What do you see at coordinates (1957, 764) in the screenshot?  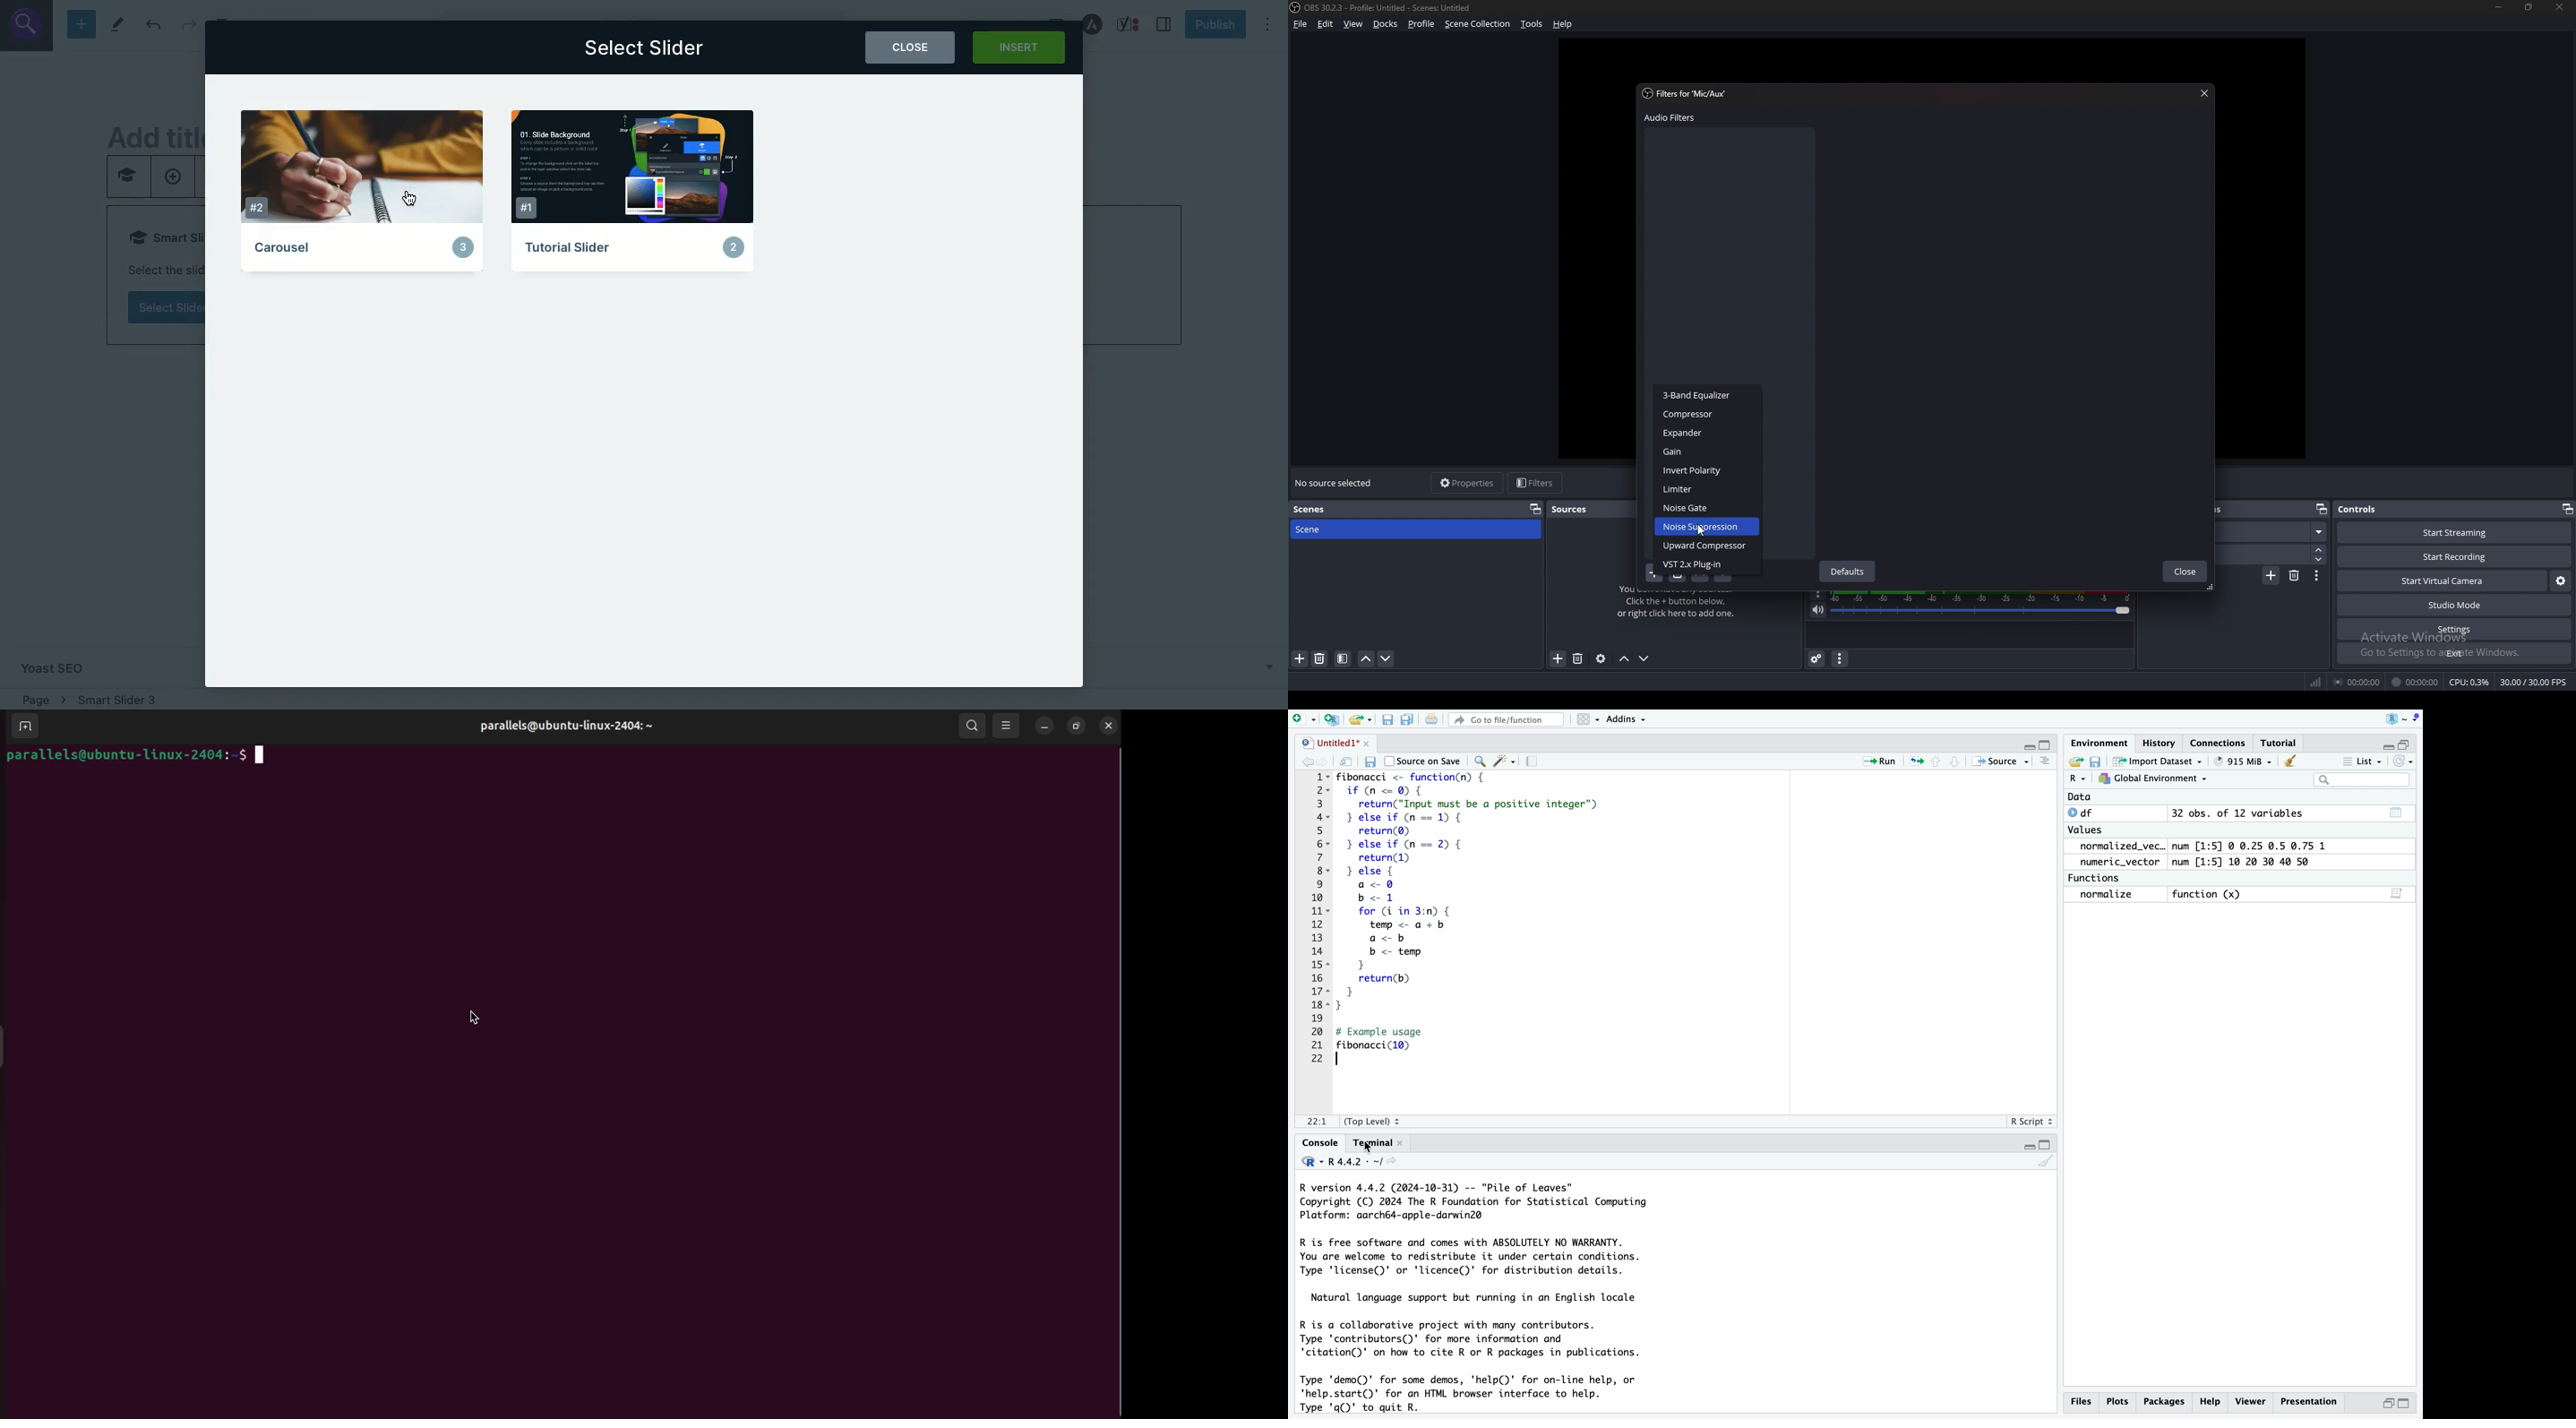 I see `go to next section/chunk` at bounding box center [1957, 764].